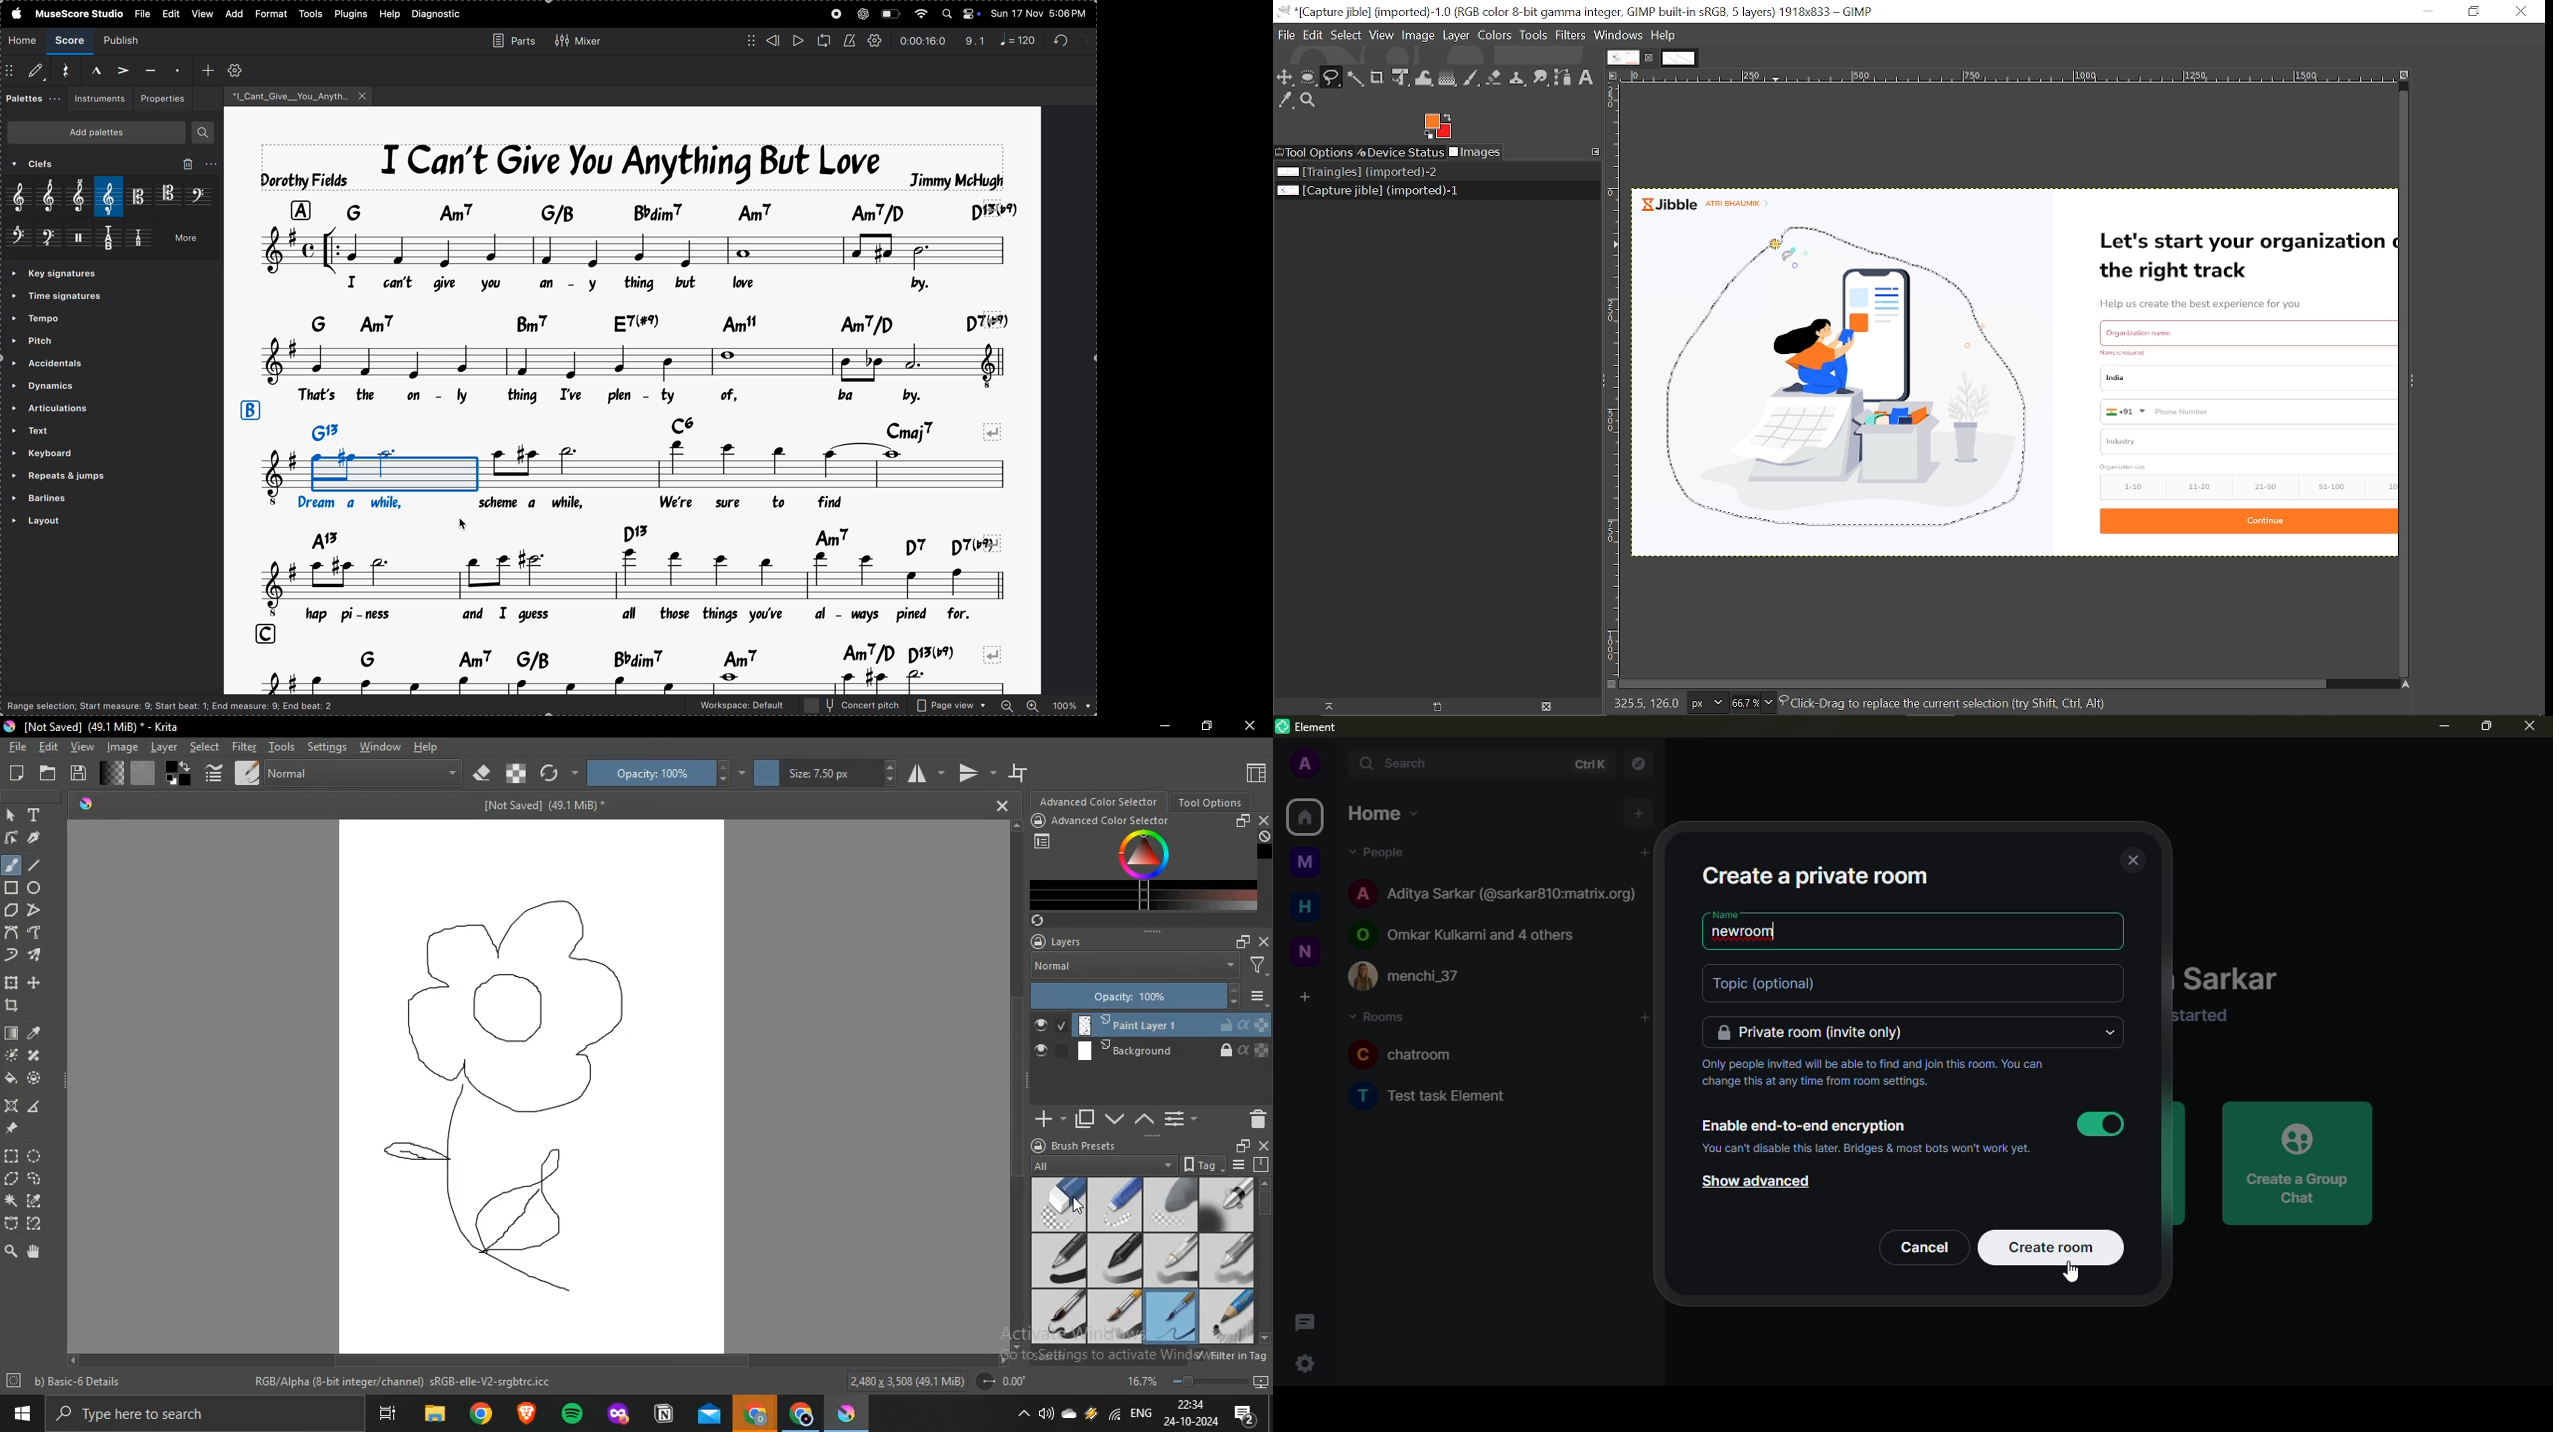 The height and width of the screenshot is (1456, 2576). What do you see at coordinates (232, 14) in the screenshot?
I see `add` at bounding box center [232, 14].